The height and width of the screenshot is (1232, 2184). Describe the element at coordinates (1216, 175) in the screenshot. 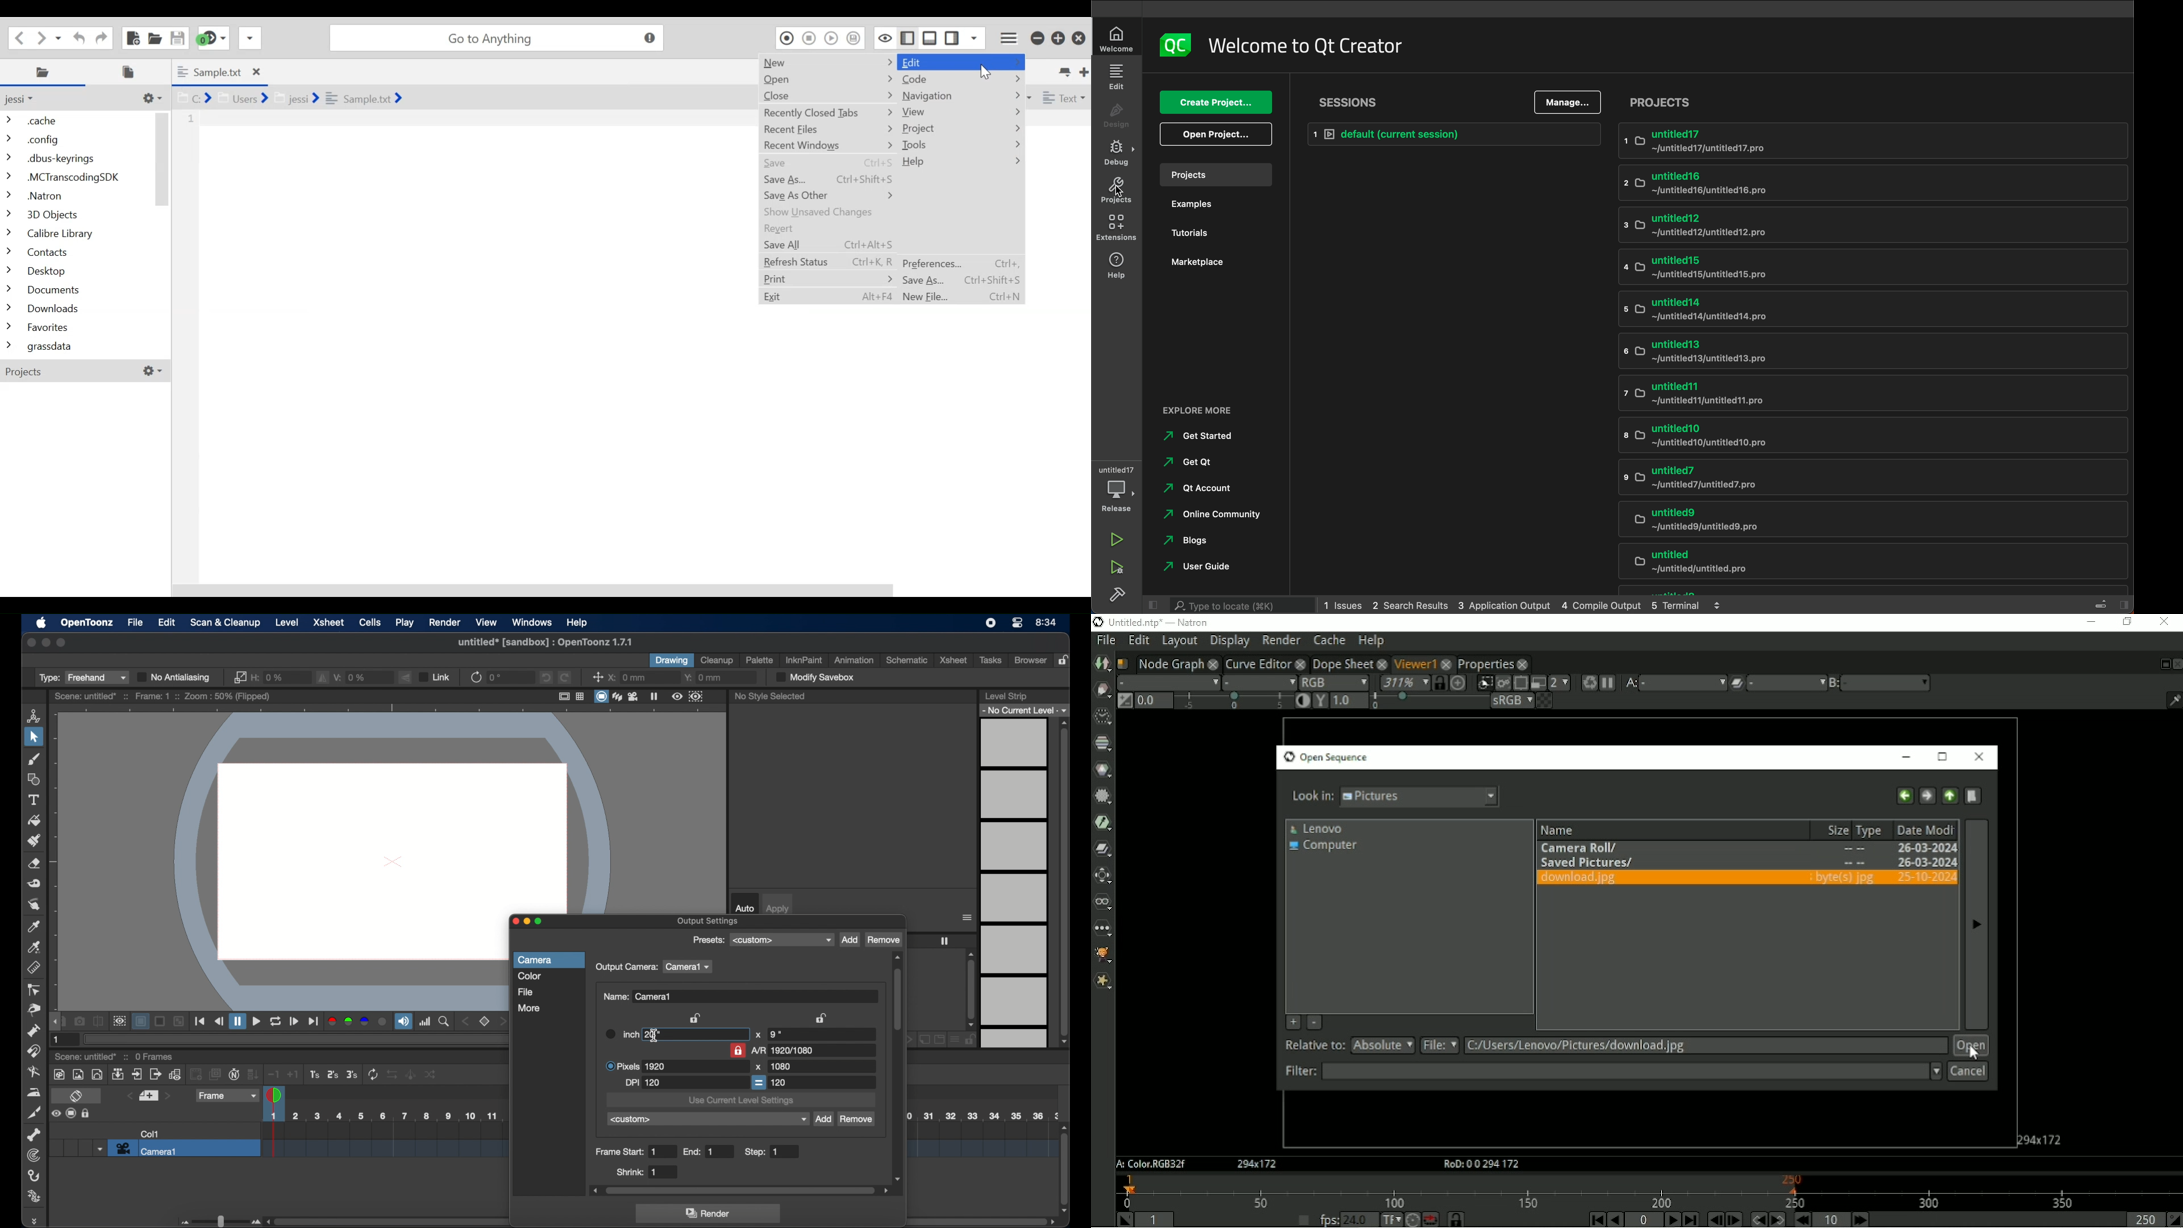

I see `projects` at that location.